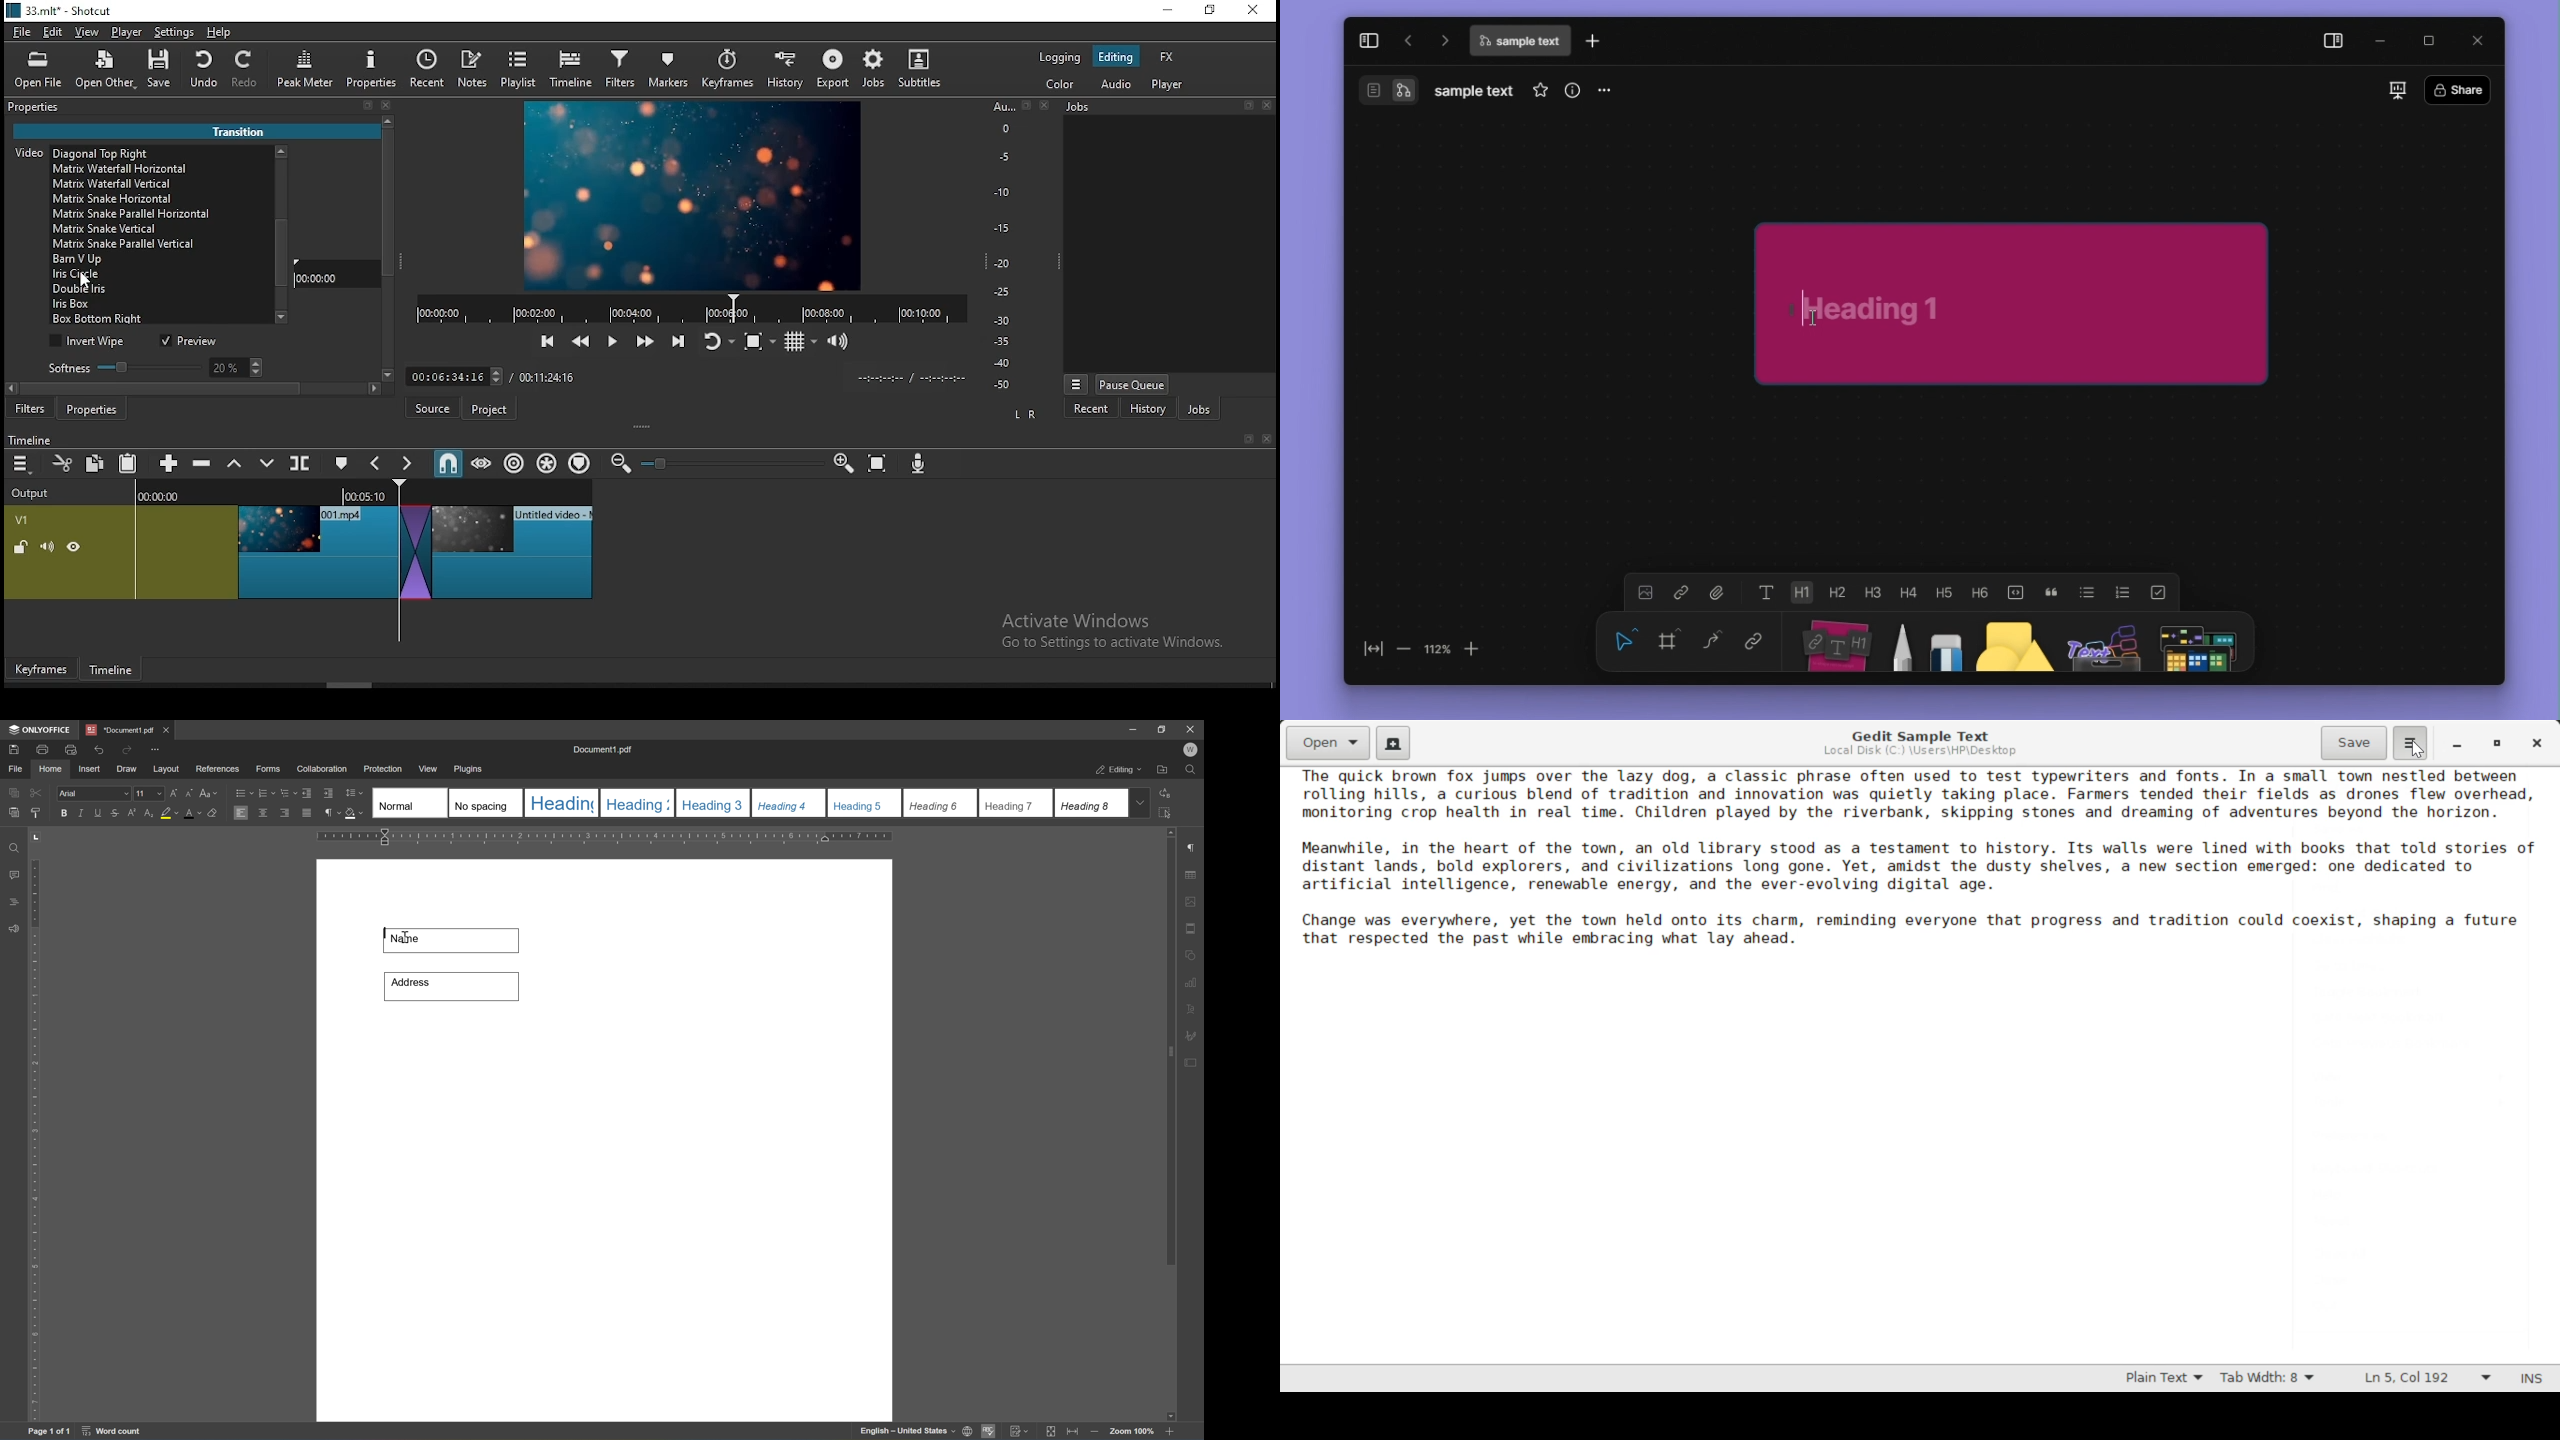 The image size is (2576, 1456). I want to click on , so click(1250, 106).